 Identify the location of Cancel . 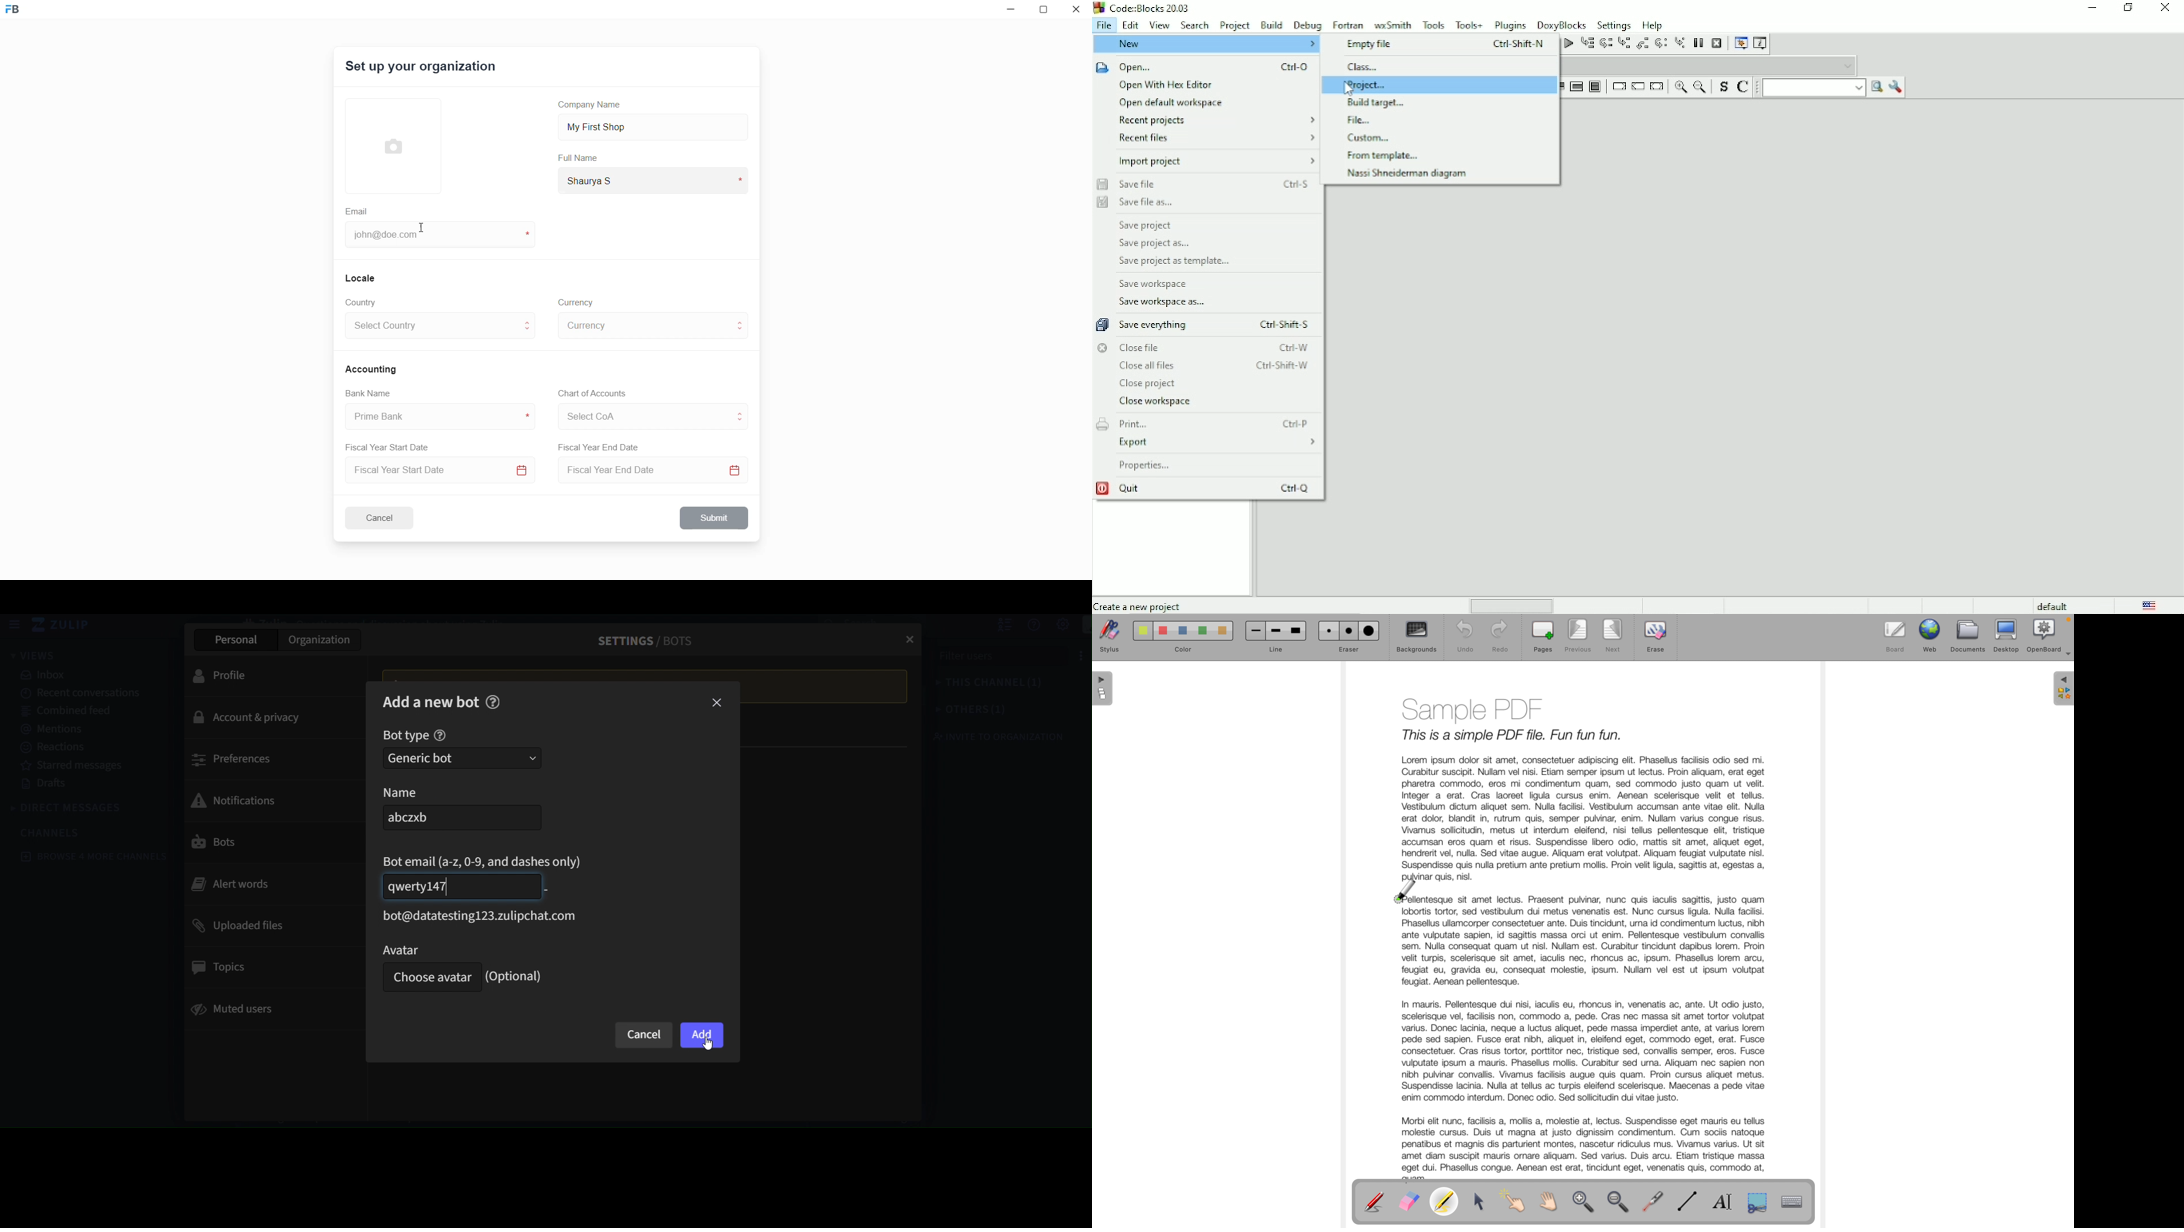
(387, 518).